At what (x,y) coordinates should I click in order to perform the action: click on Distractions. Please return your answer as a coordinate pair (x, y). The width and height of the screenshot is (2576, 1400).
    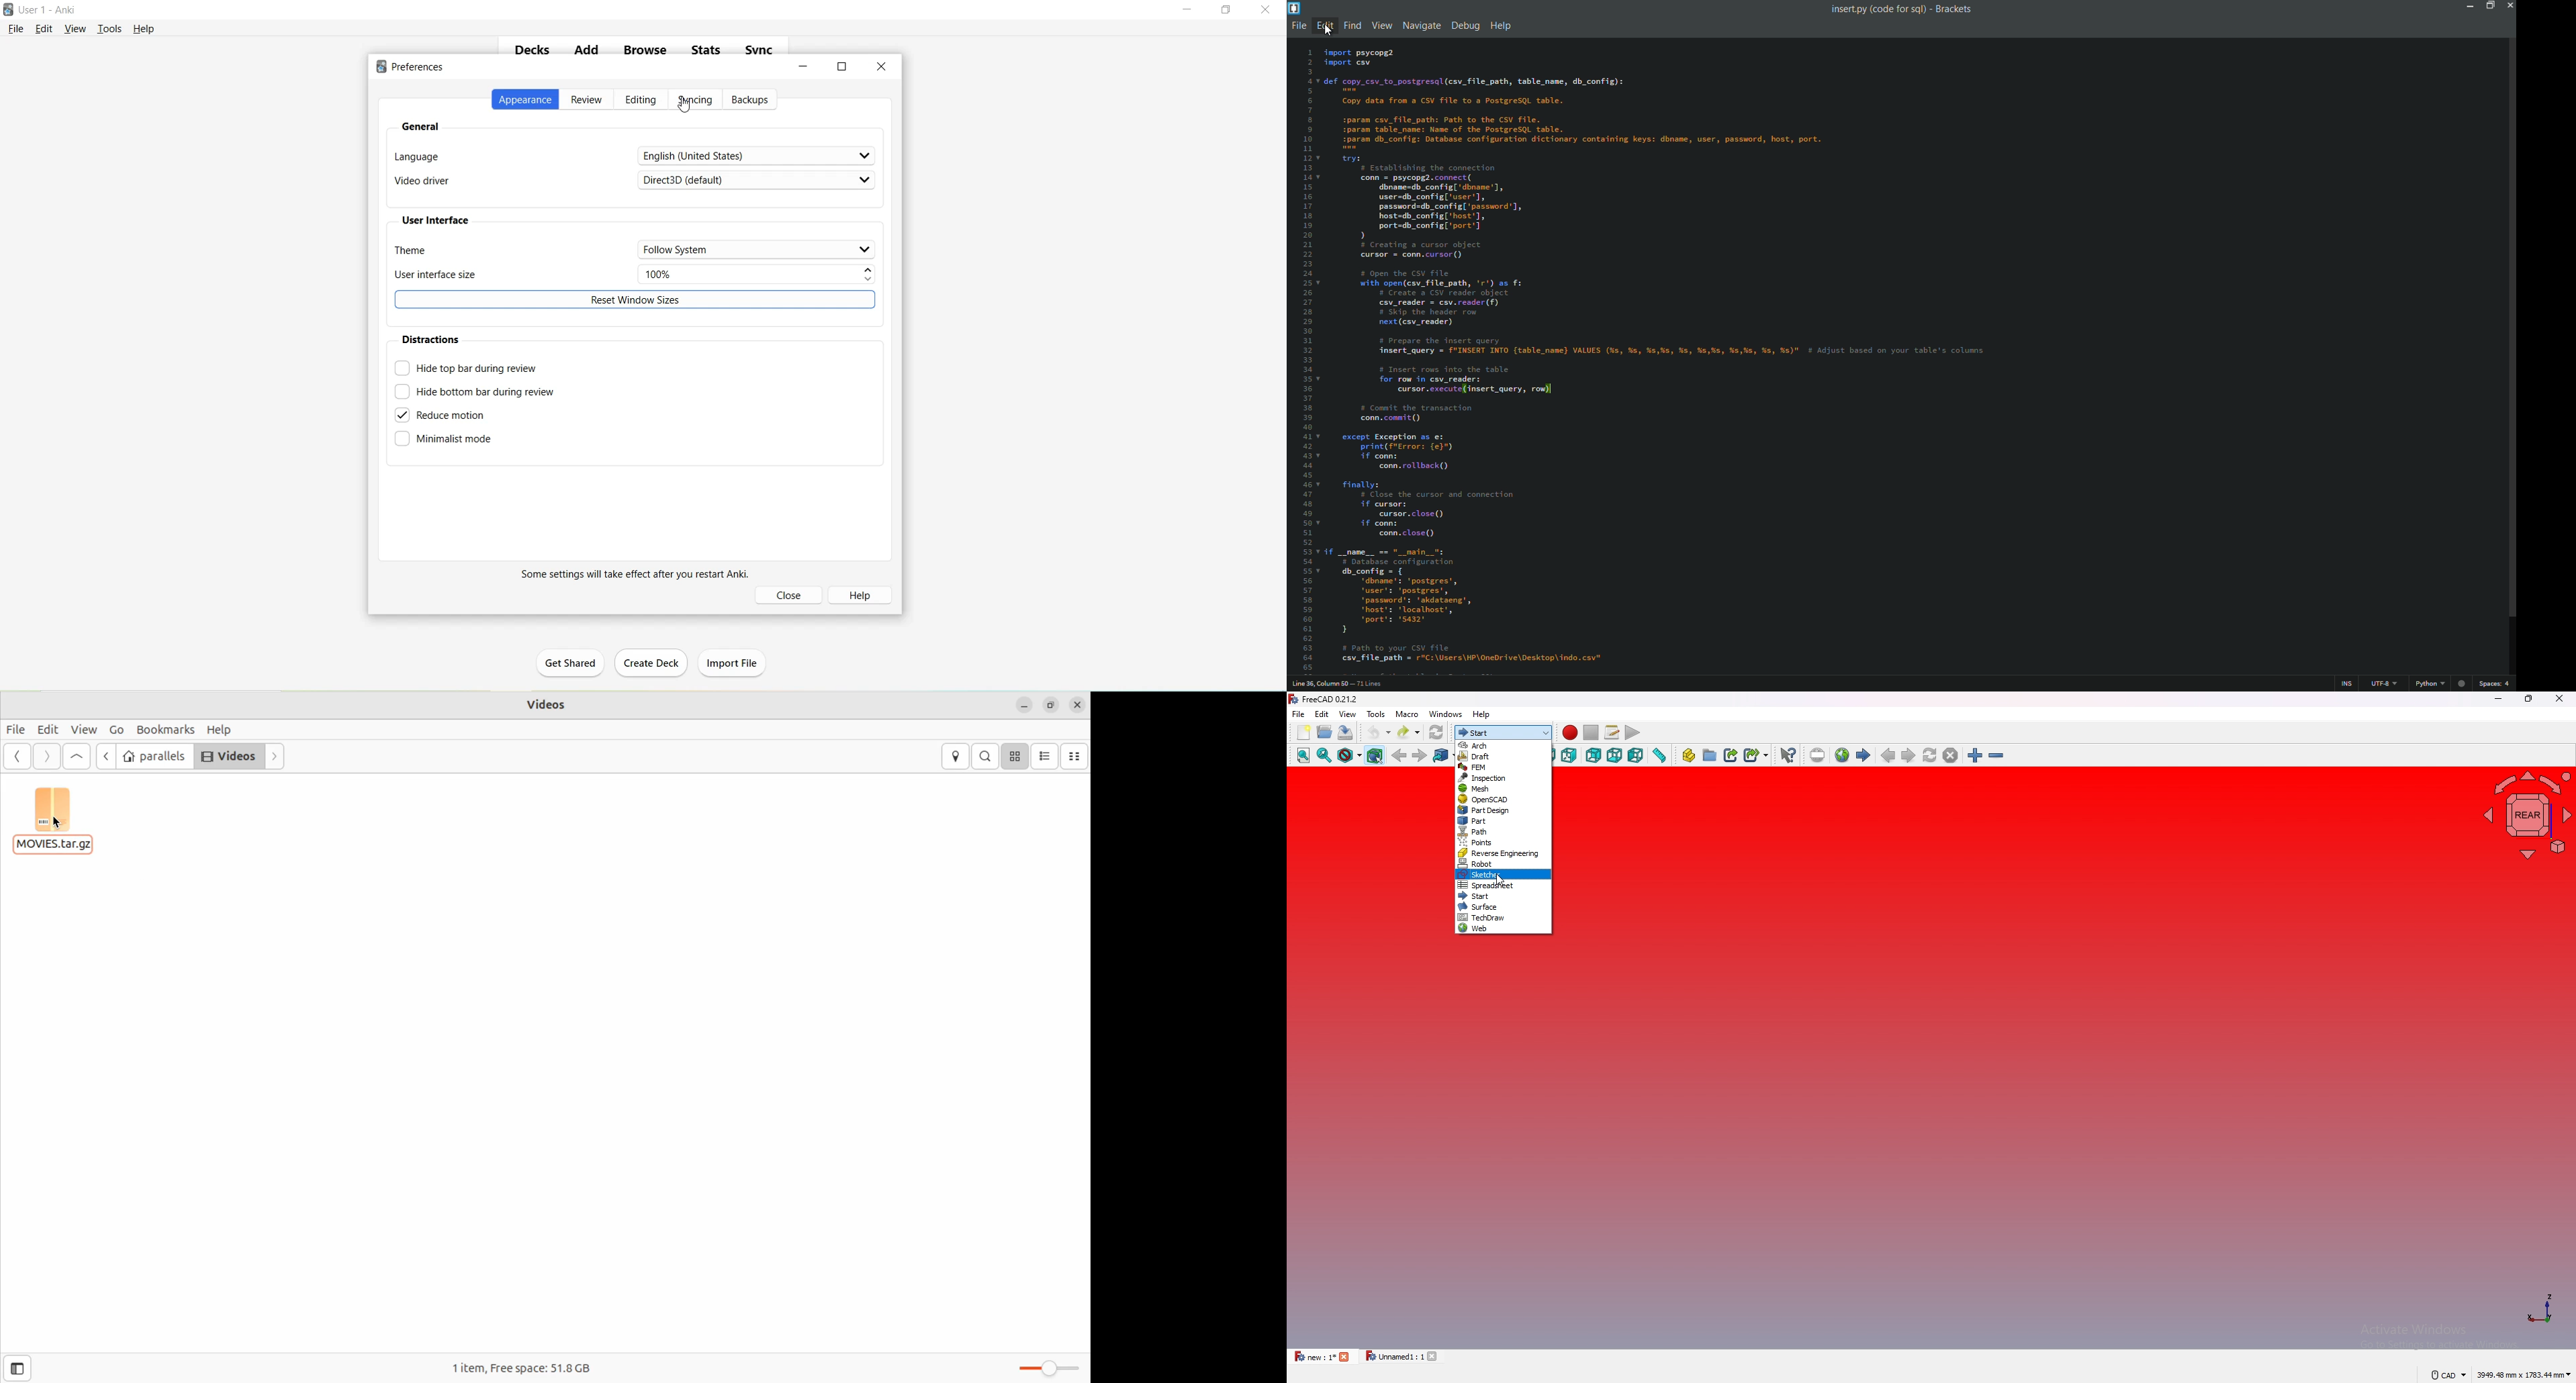
    Looking at the image, I should click on (434, 339).